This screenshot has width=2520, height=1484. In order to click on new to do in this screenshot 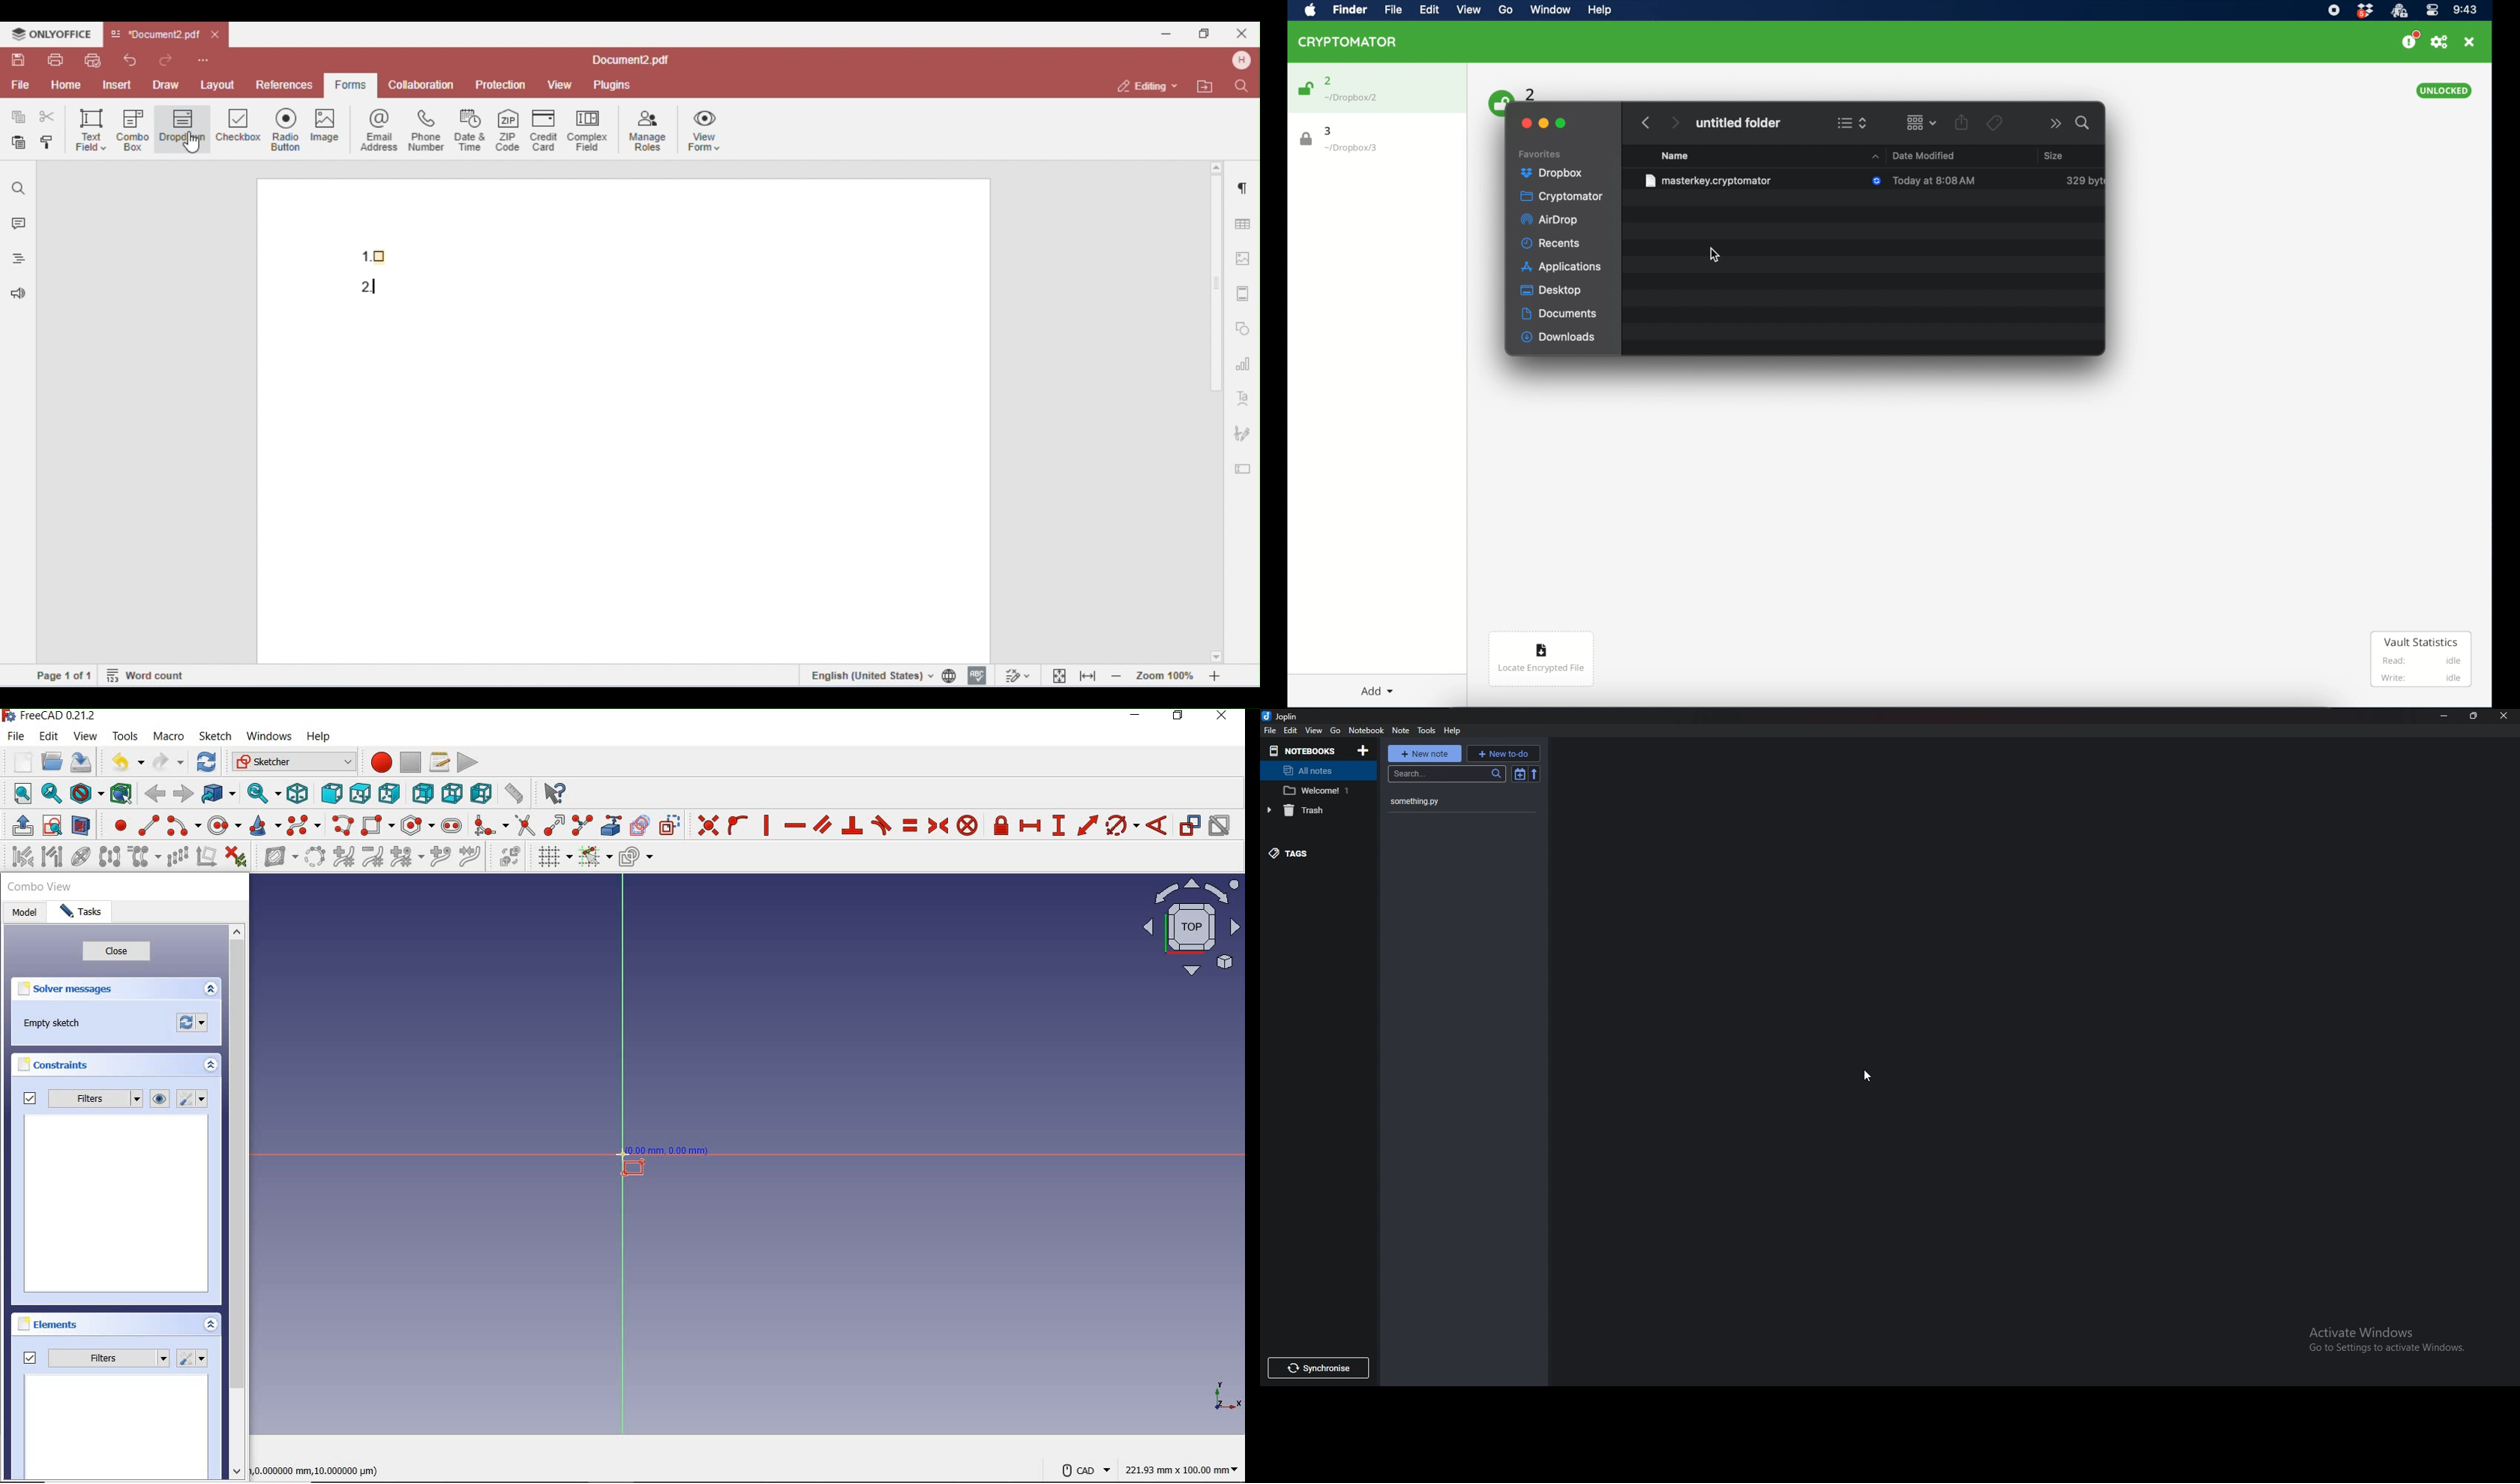, I will do `click(1505, 753)`.